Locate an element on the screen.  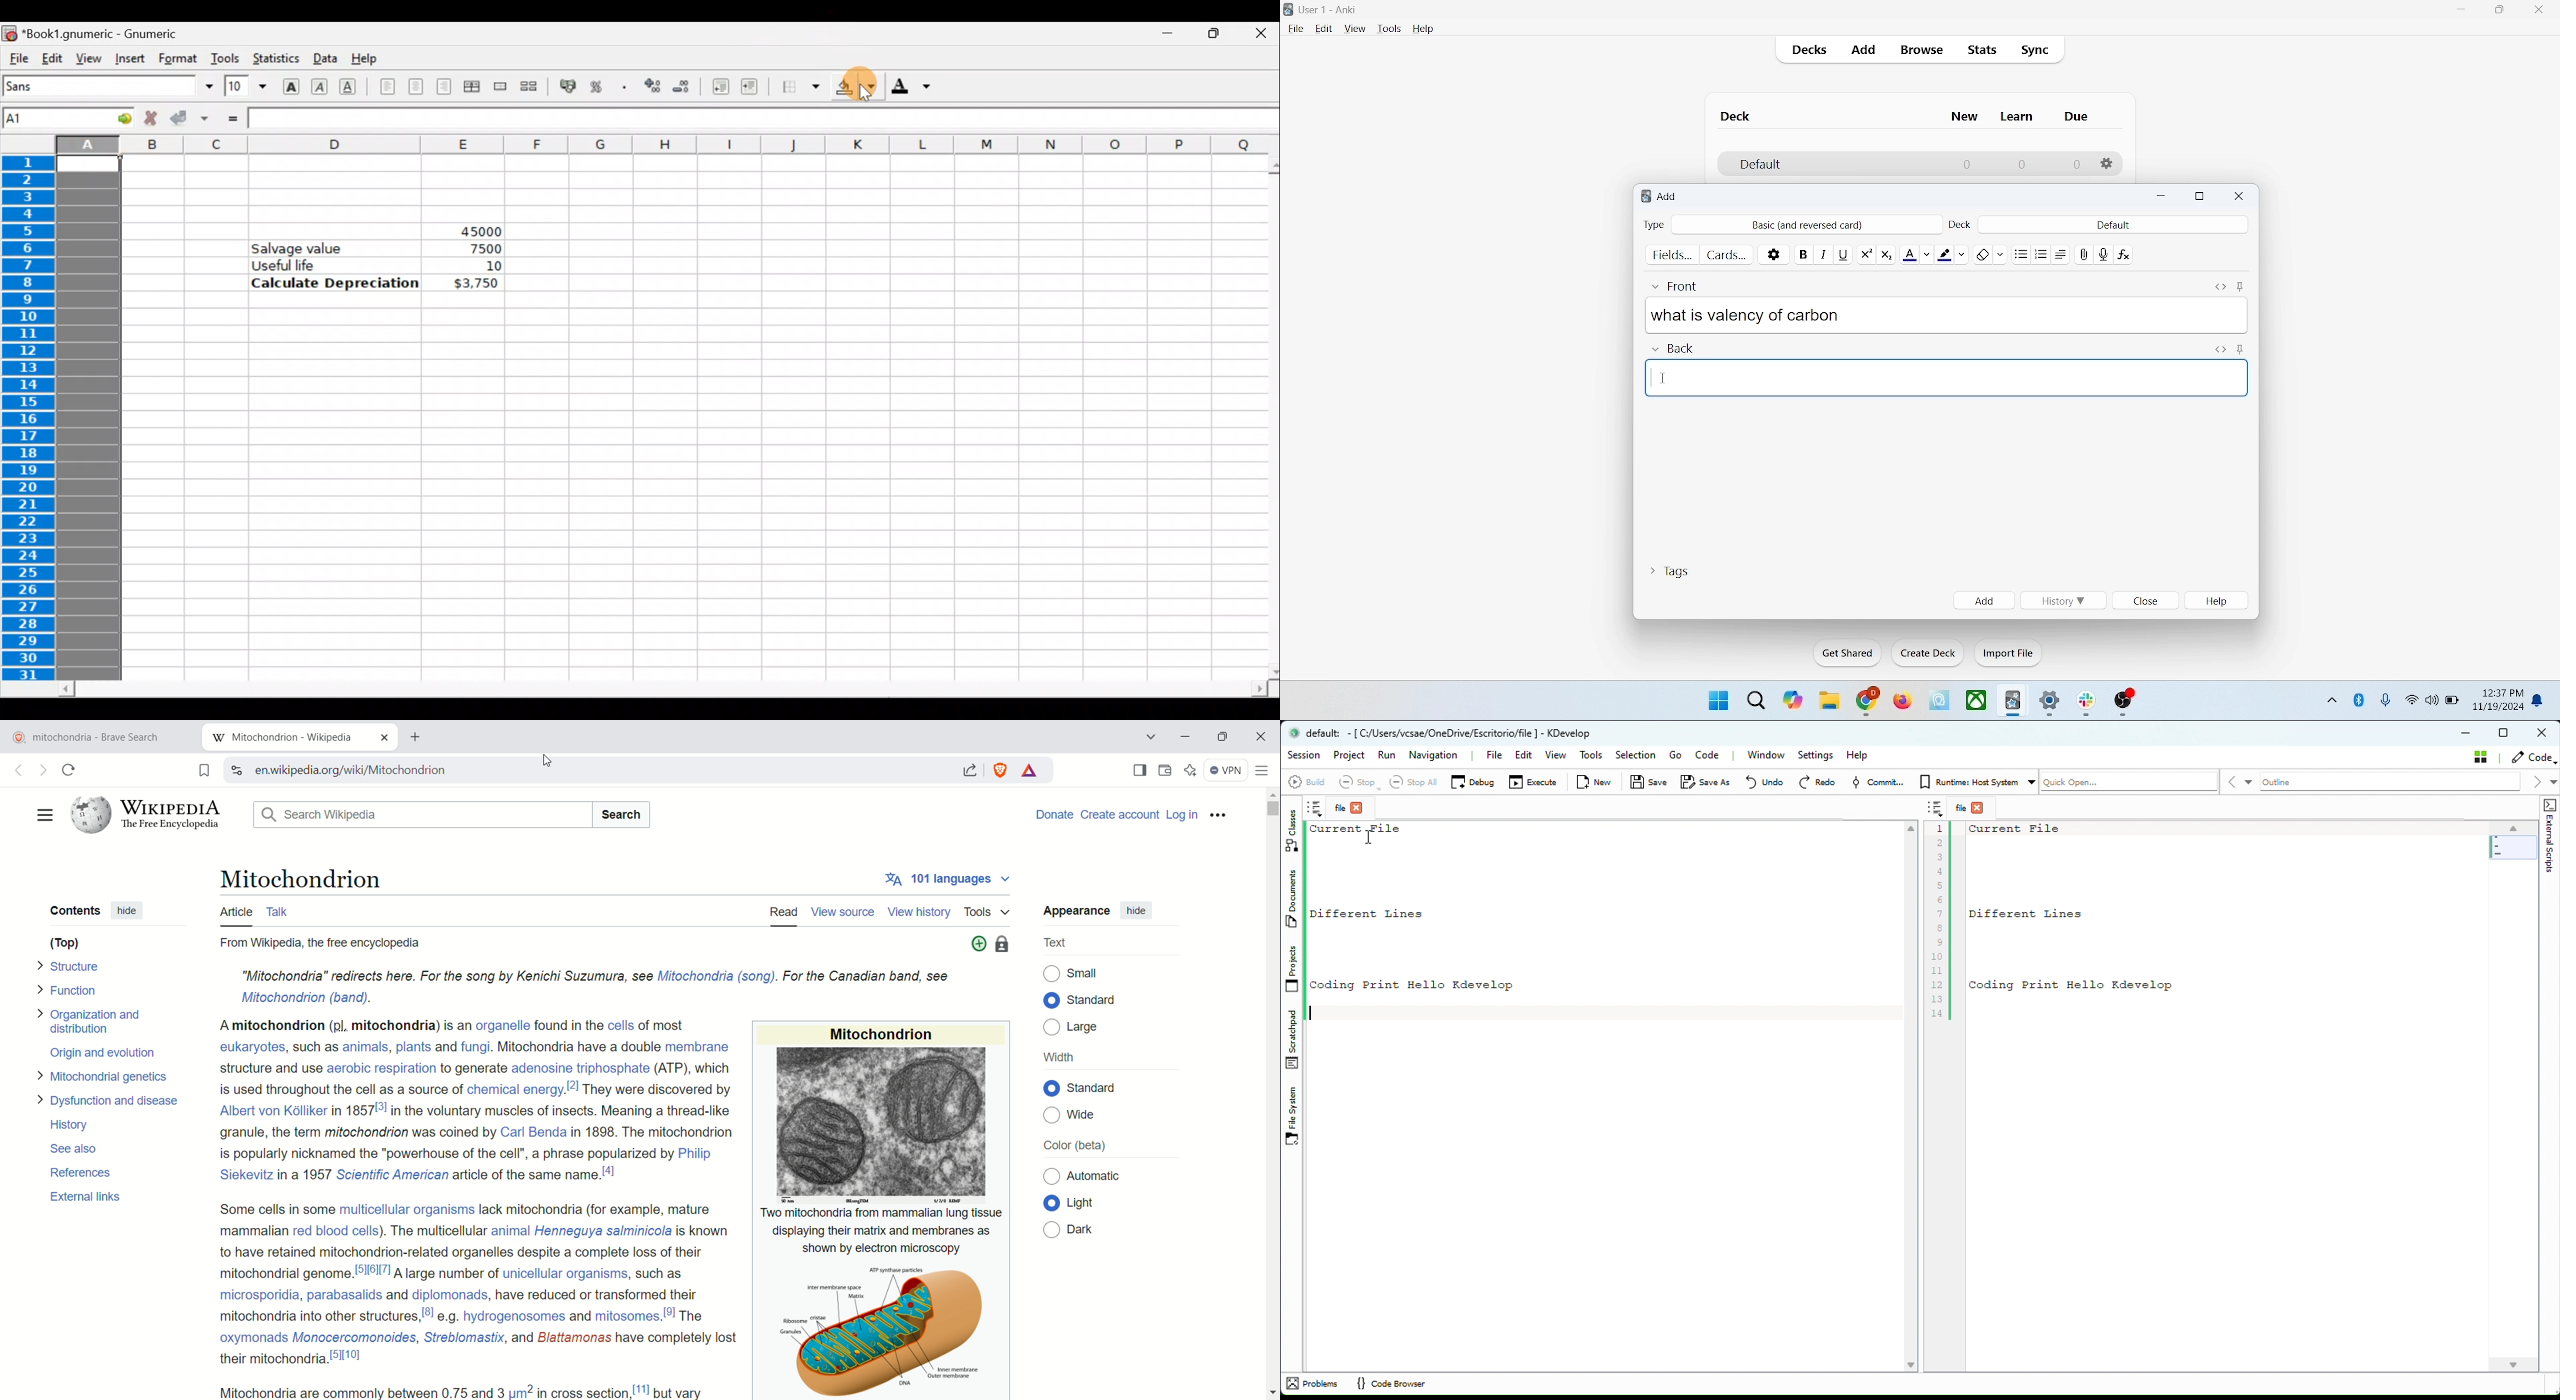
Wide is located at coordinates (1088, 1115).